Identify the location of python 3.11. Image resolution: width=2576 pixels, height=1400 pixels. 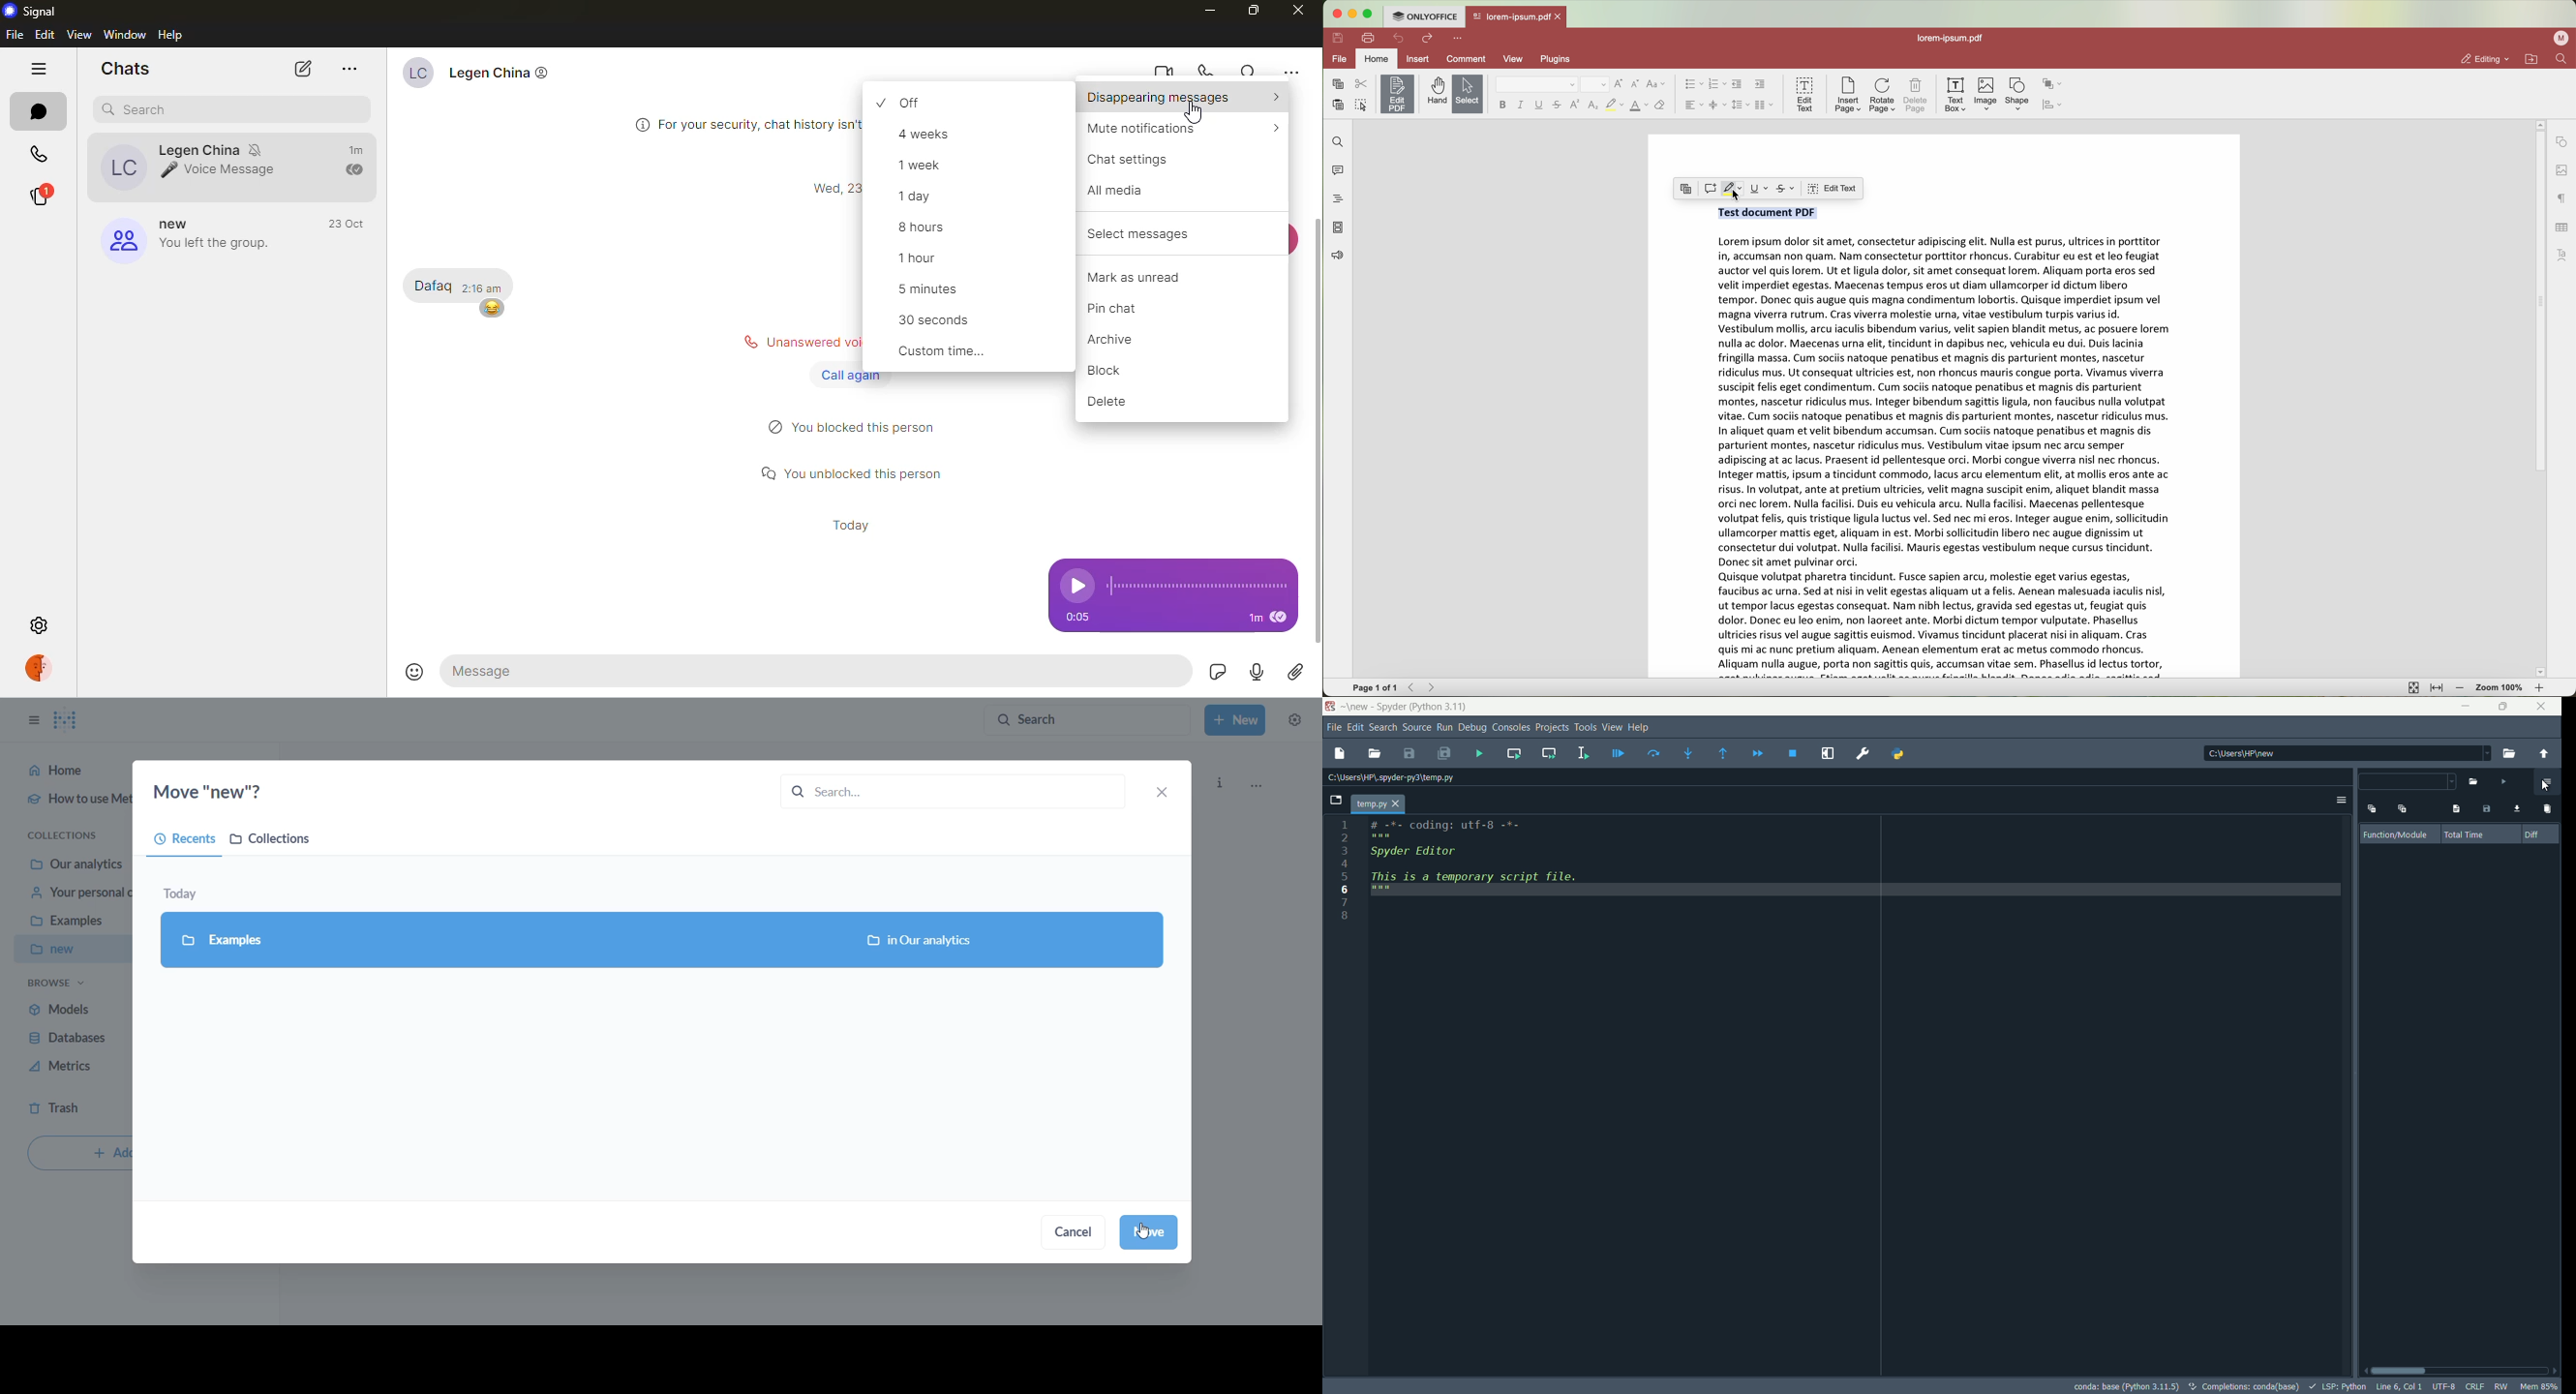
(1440, 707).